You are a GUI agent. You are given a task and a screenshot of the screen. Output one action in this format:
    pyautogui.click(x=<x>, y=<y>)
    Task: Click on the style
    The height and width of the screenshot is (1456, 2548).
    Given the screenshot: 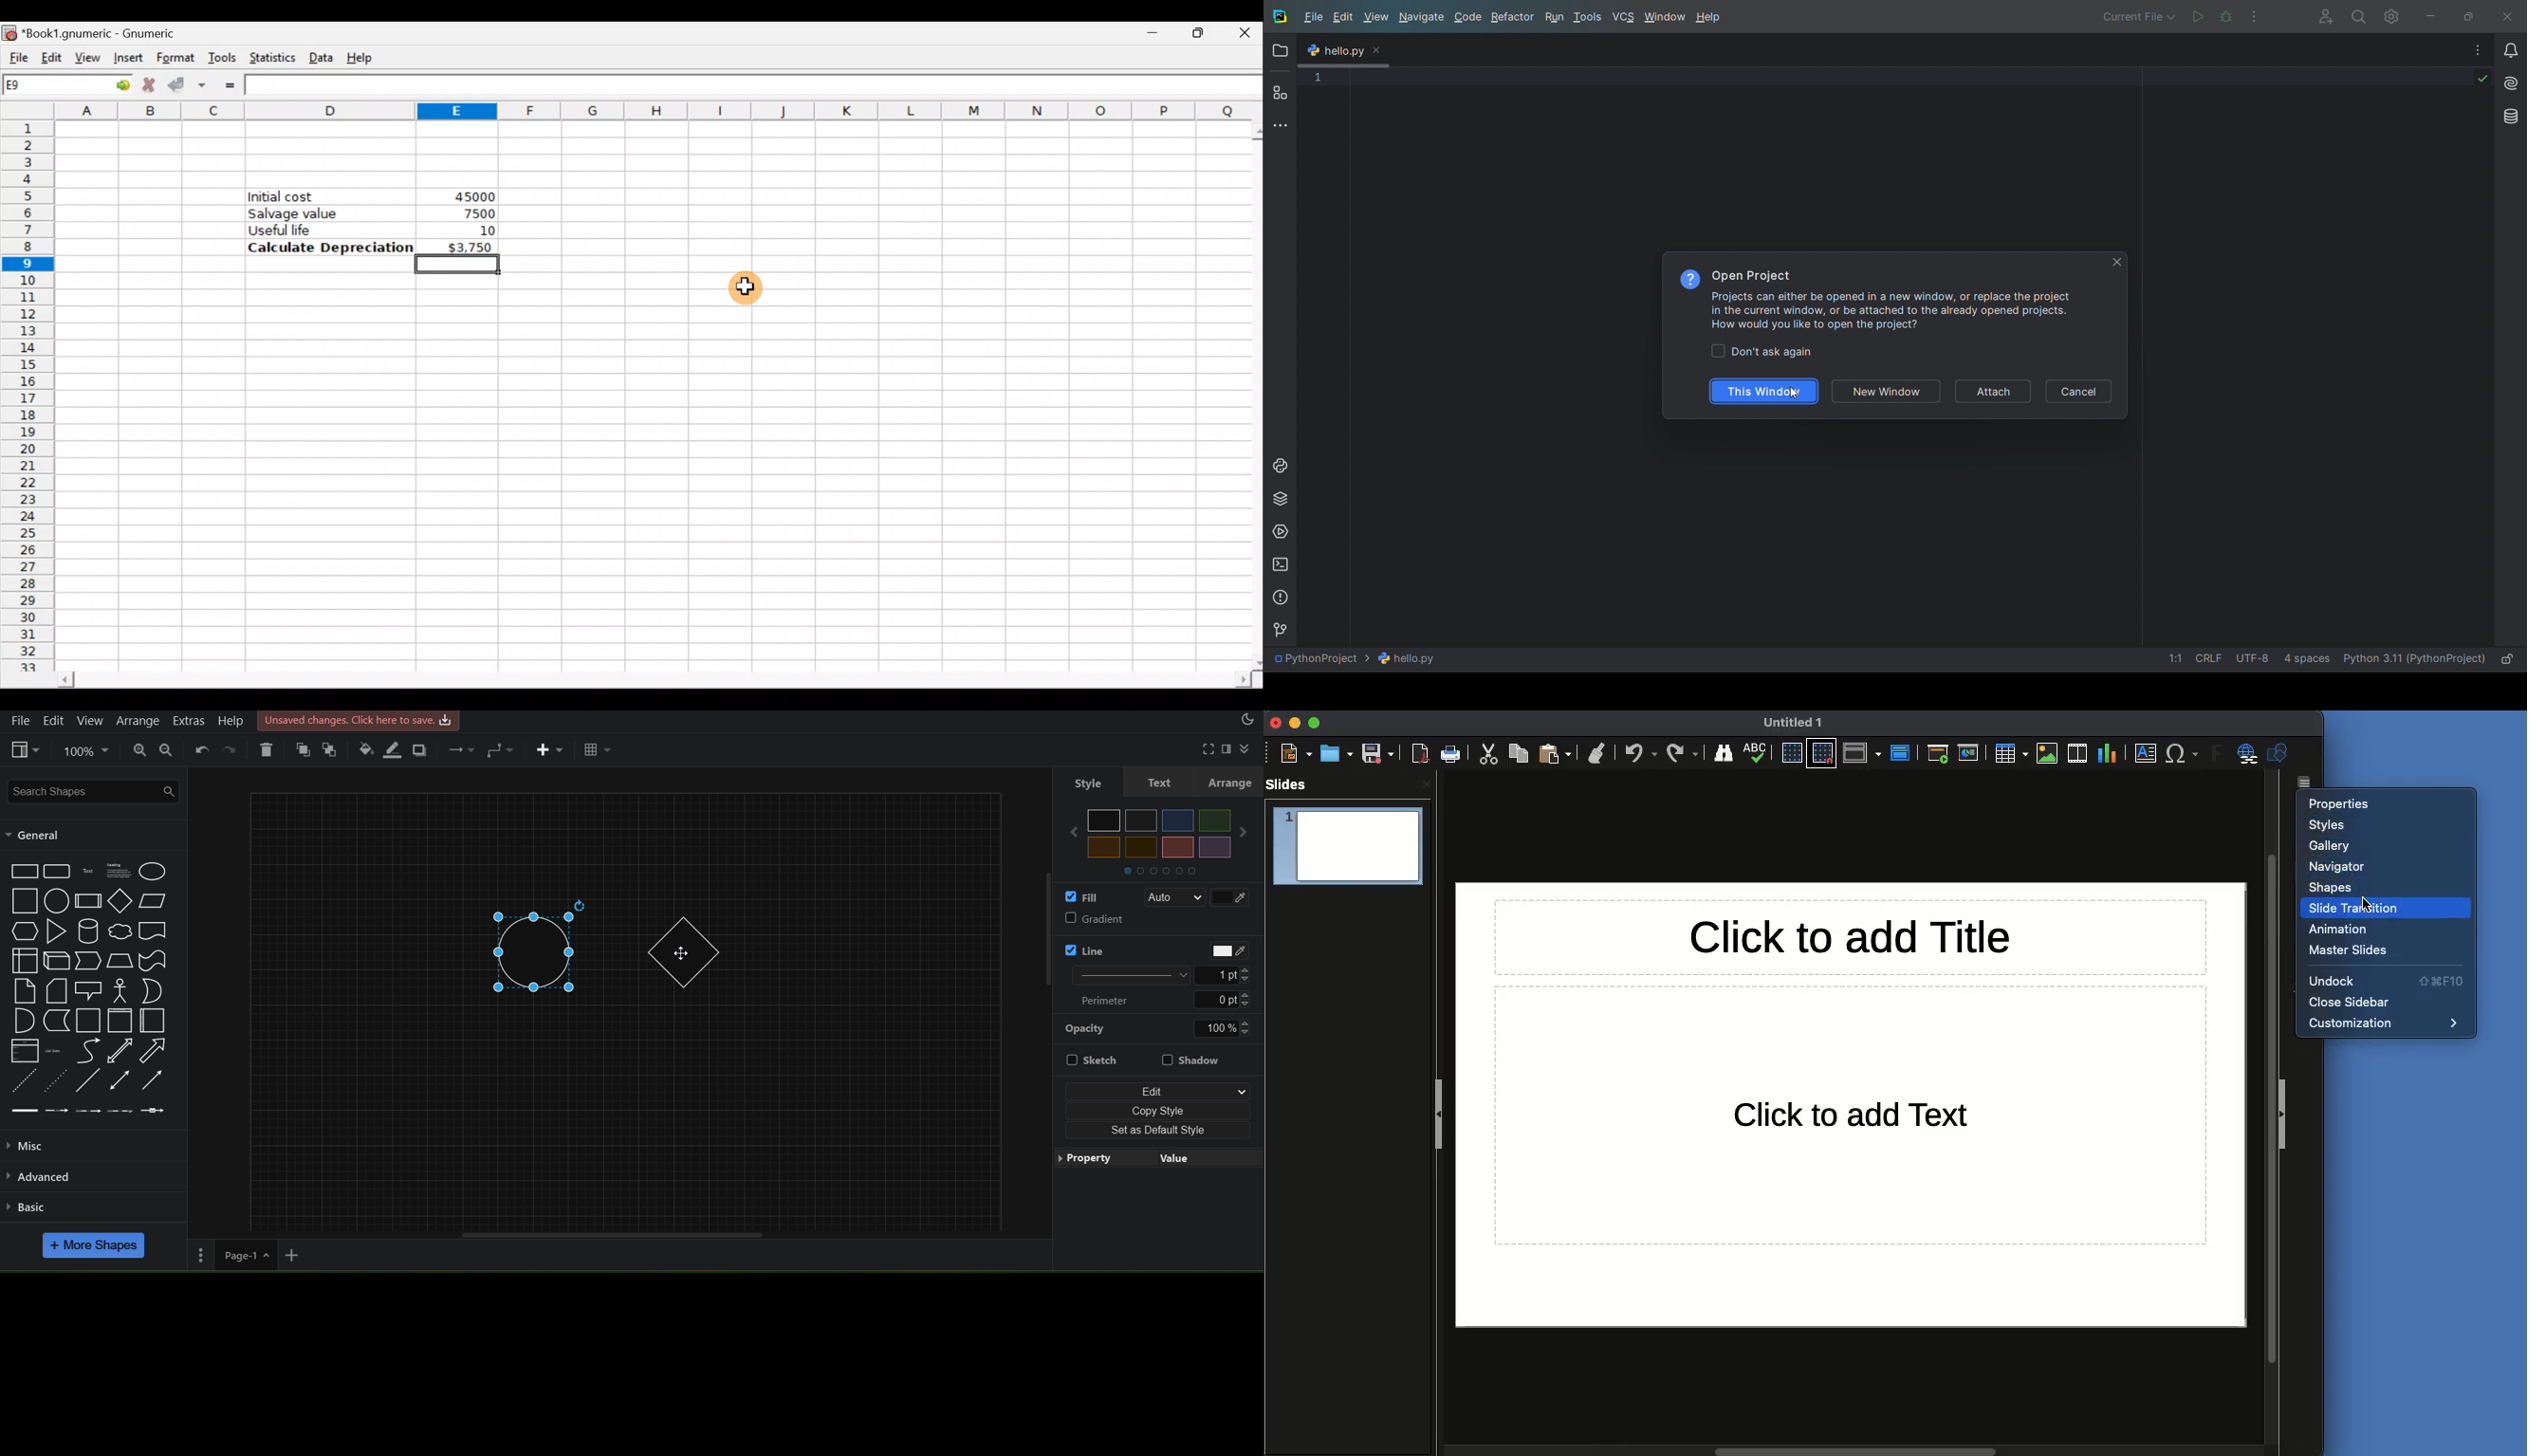 What is the action you would take?
    pyautogui.click(x=1085, y=782)
    